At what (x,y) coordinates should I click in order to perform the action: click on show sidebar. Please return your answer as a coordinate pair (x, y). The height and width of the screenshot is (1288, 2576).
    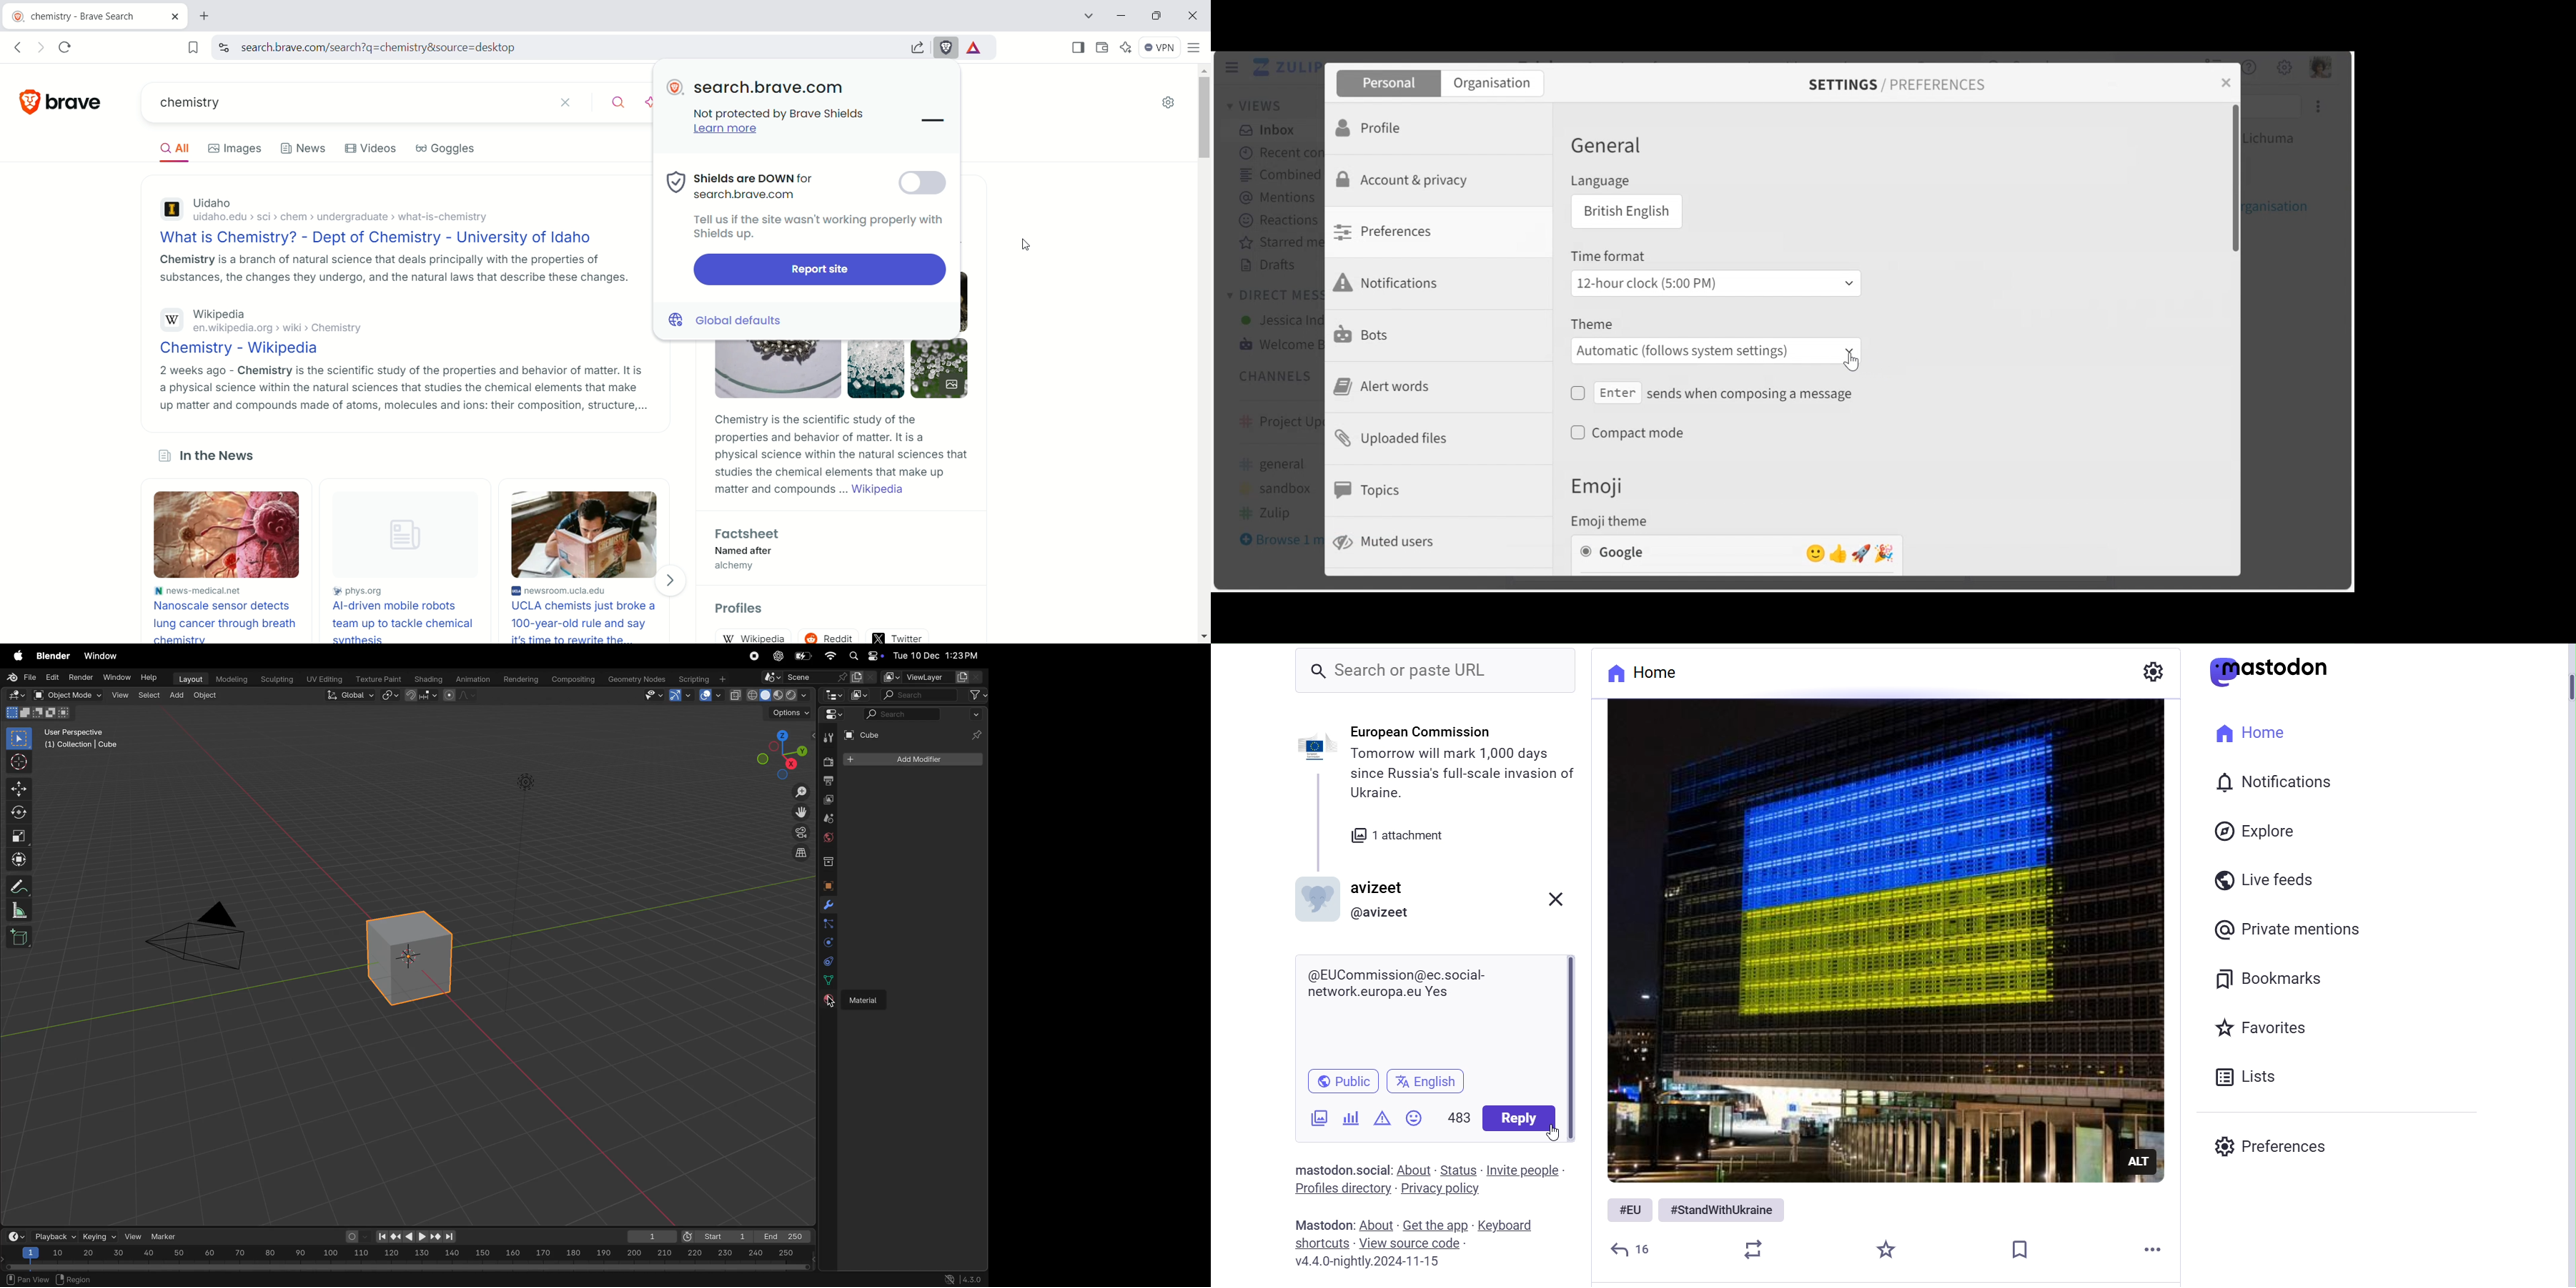
    Looking at the image, I should click on (1077, 47).